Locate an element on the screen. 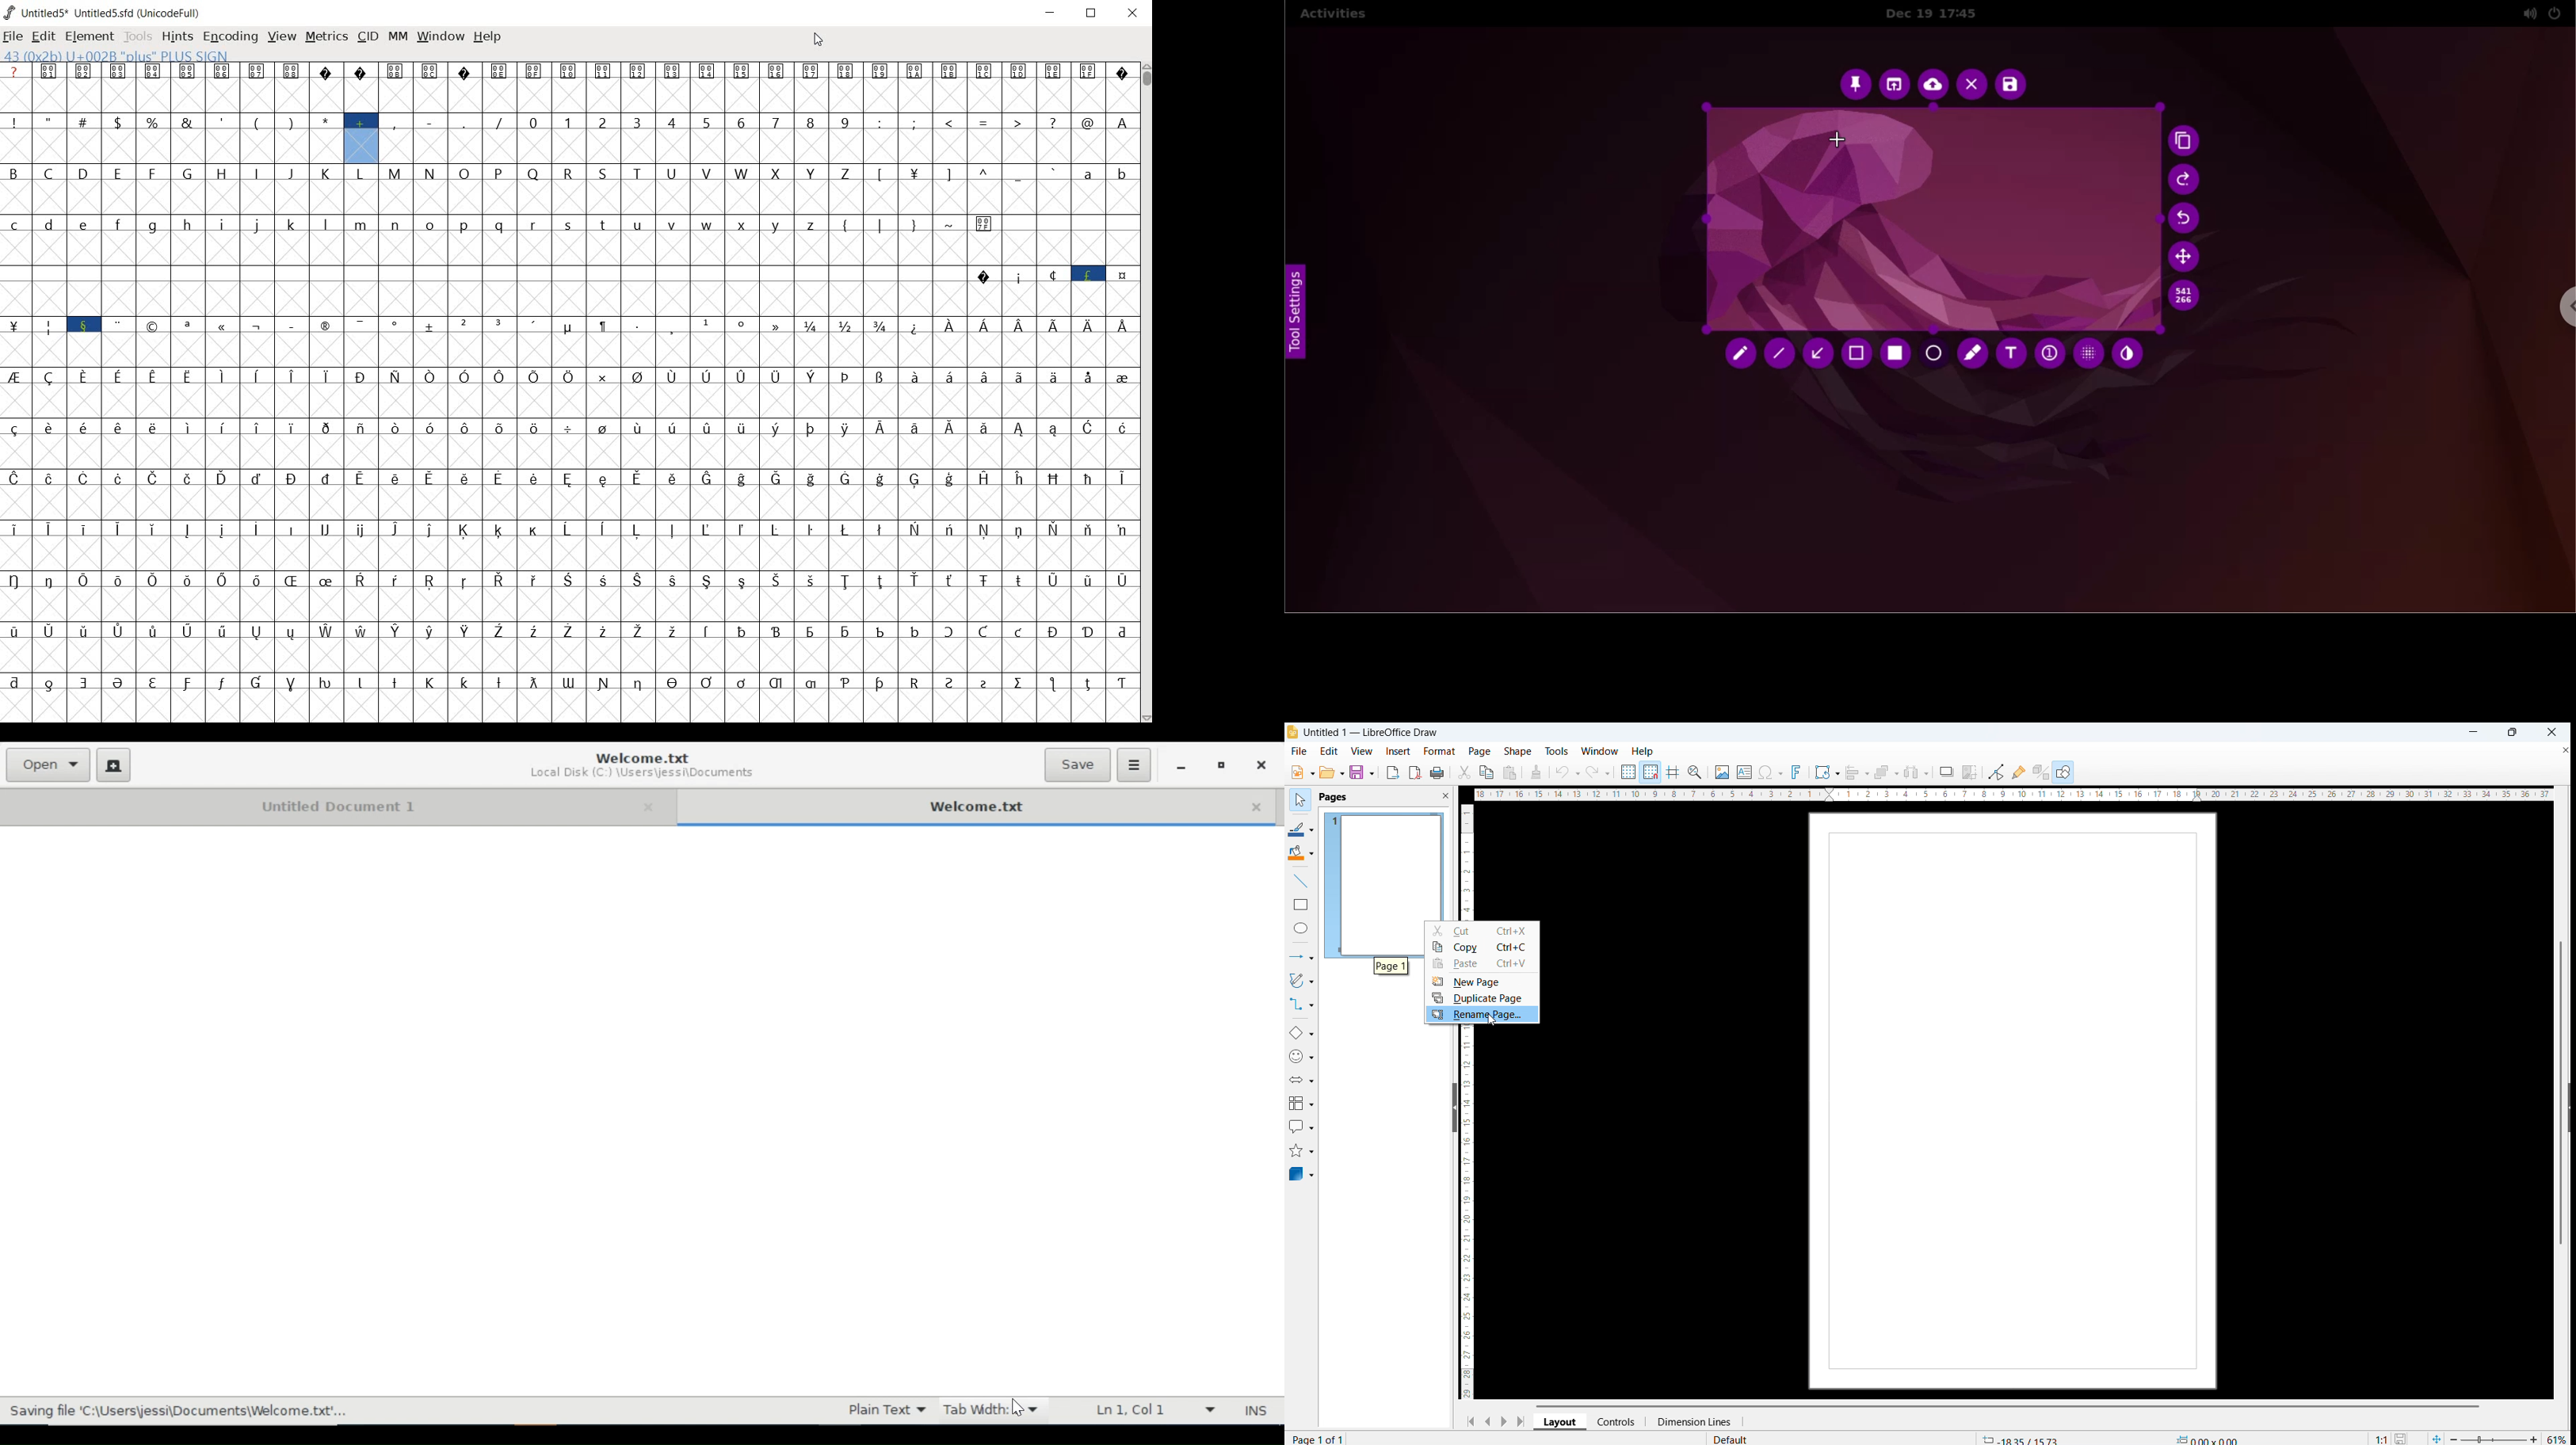 The width and height of the screenshot is (2576, 1456). page is located at coordinates (2013, 1101).